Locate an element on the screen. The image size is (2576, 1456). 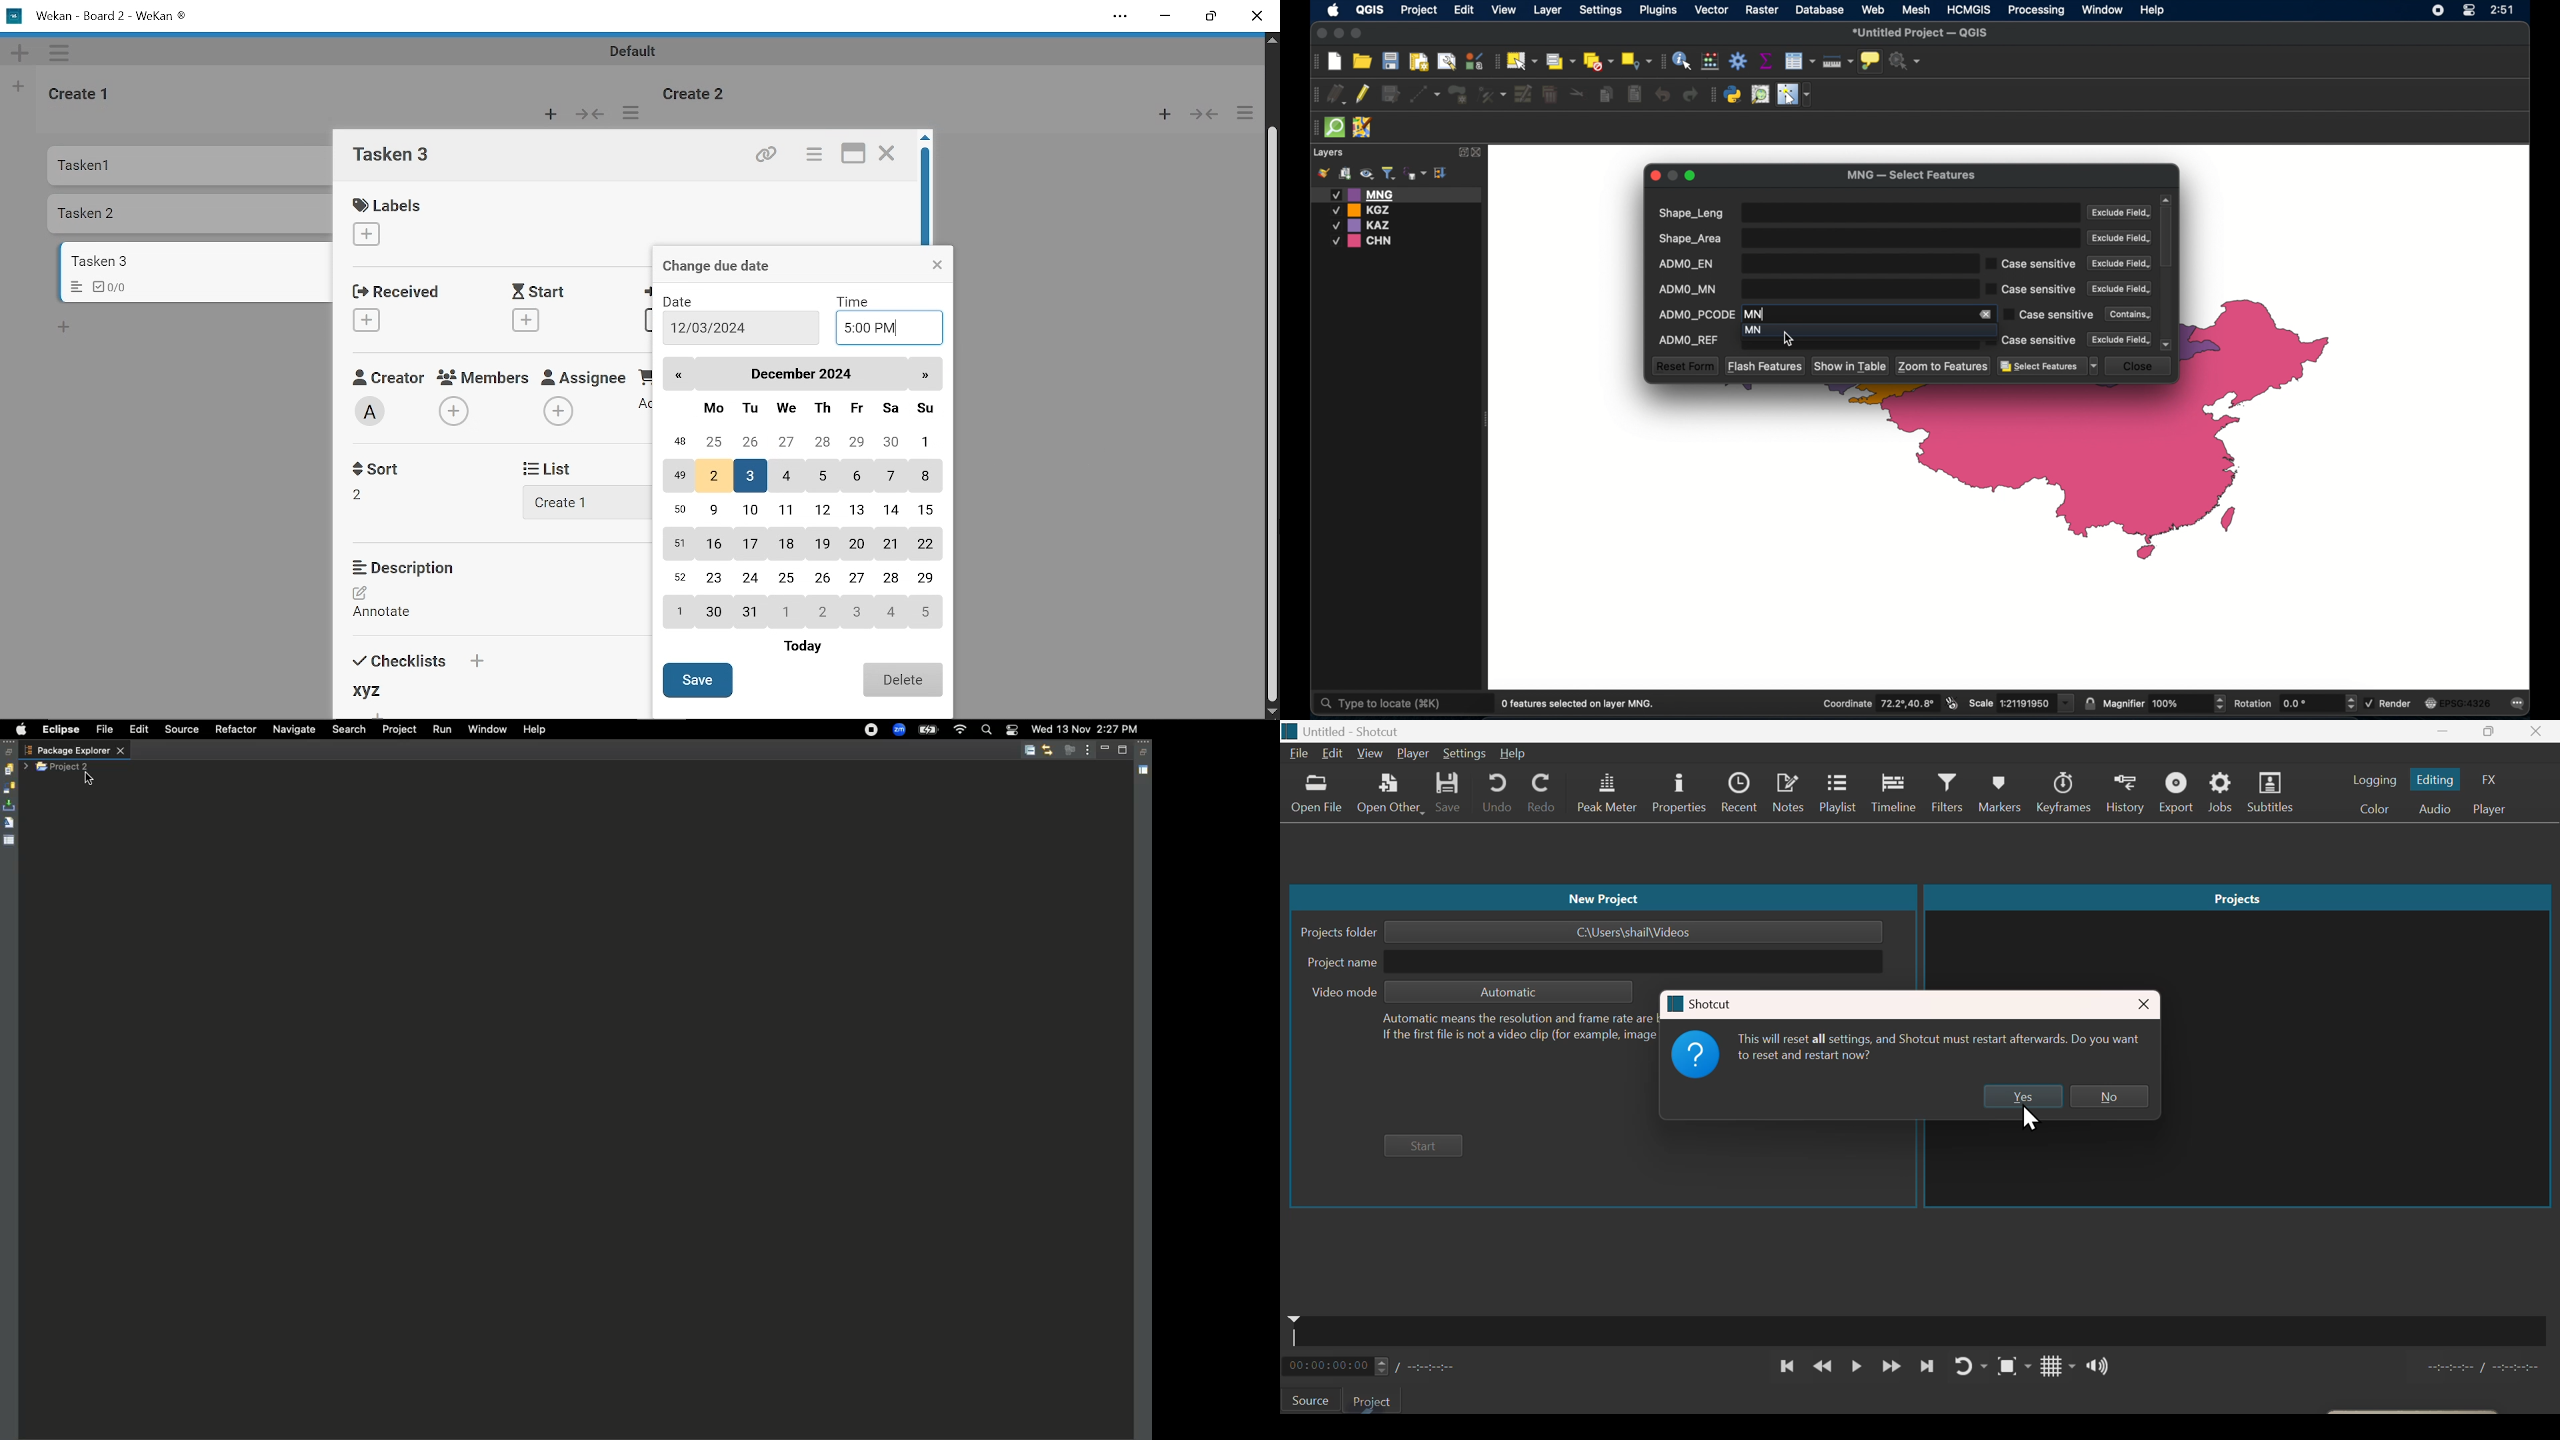
ADMO_EN is located at coordinates (1813, 263).